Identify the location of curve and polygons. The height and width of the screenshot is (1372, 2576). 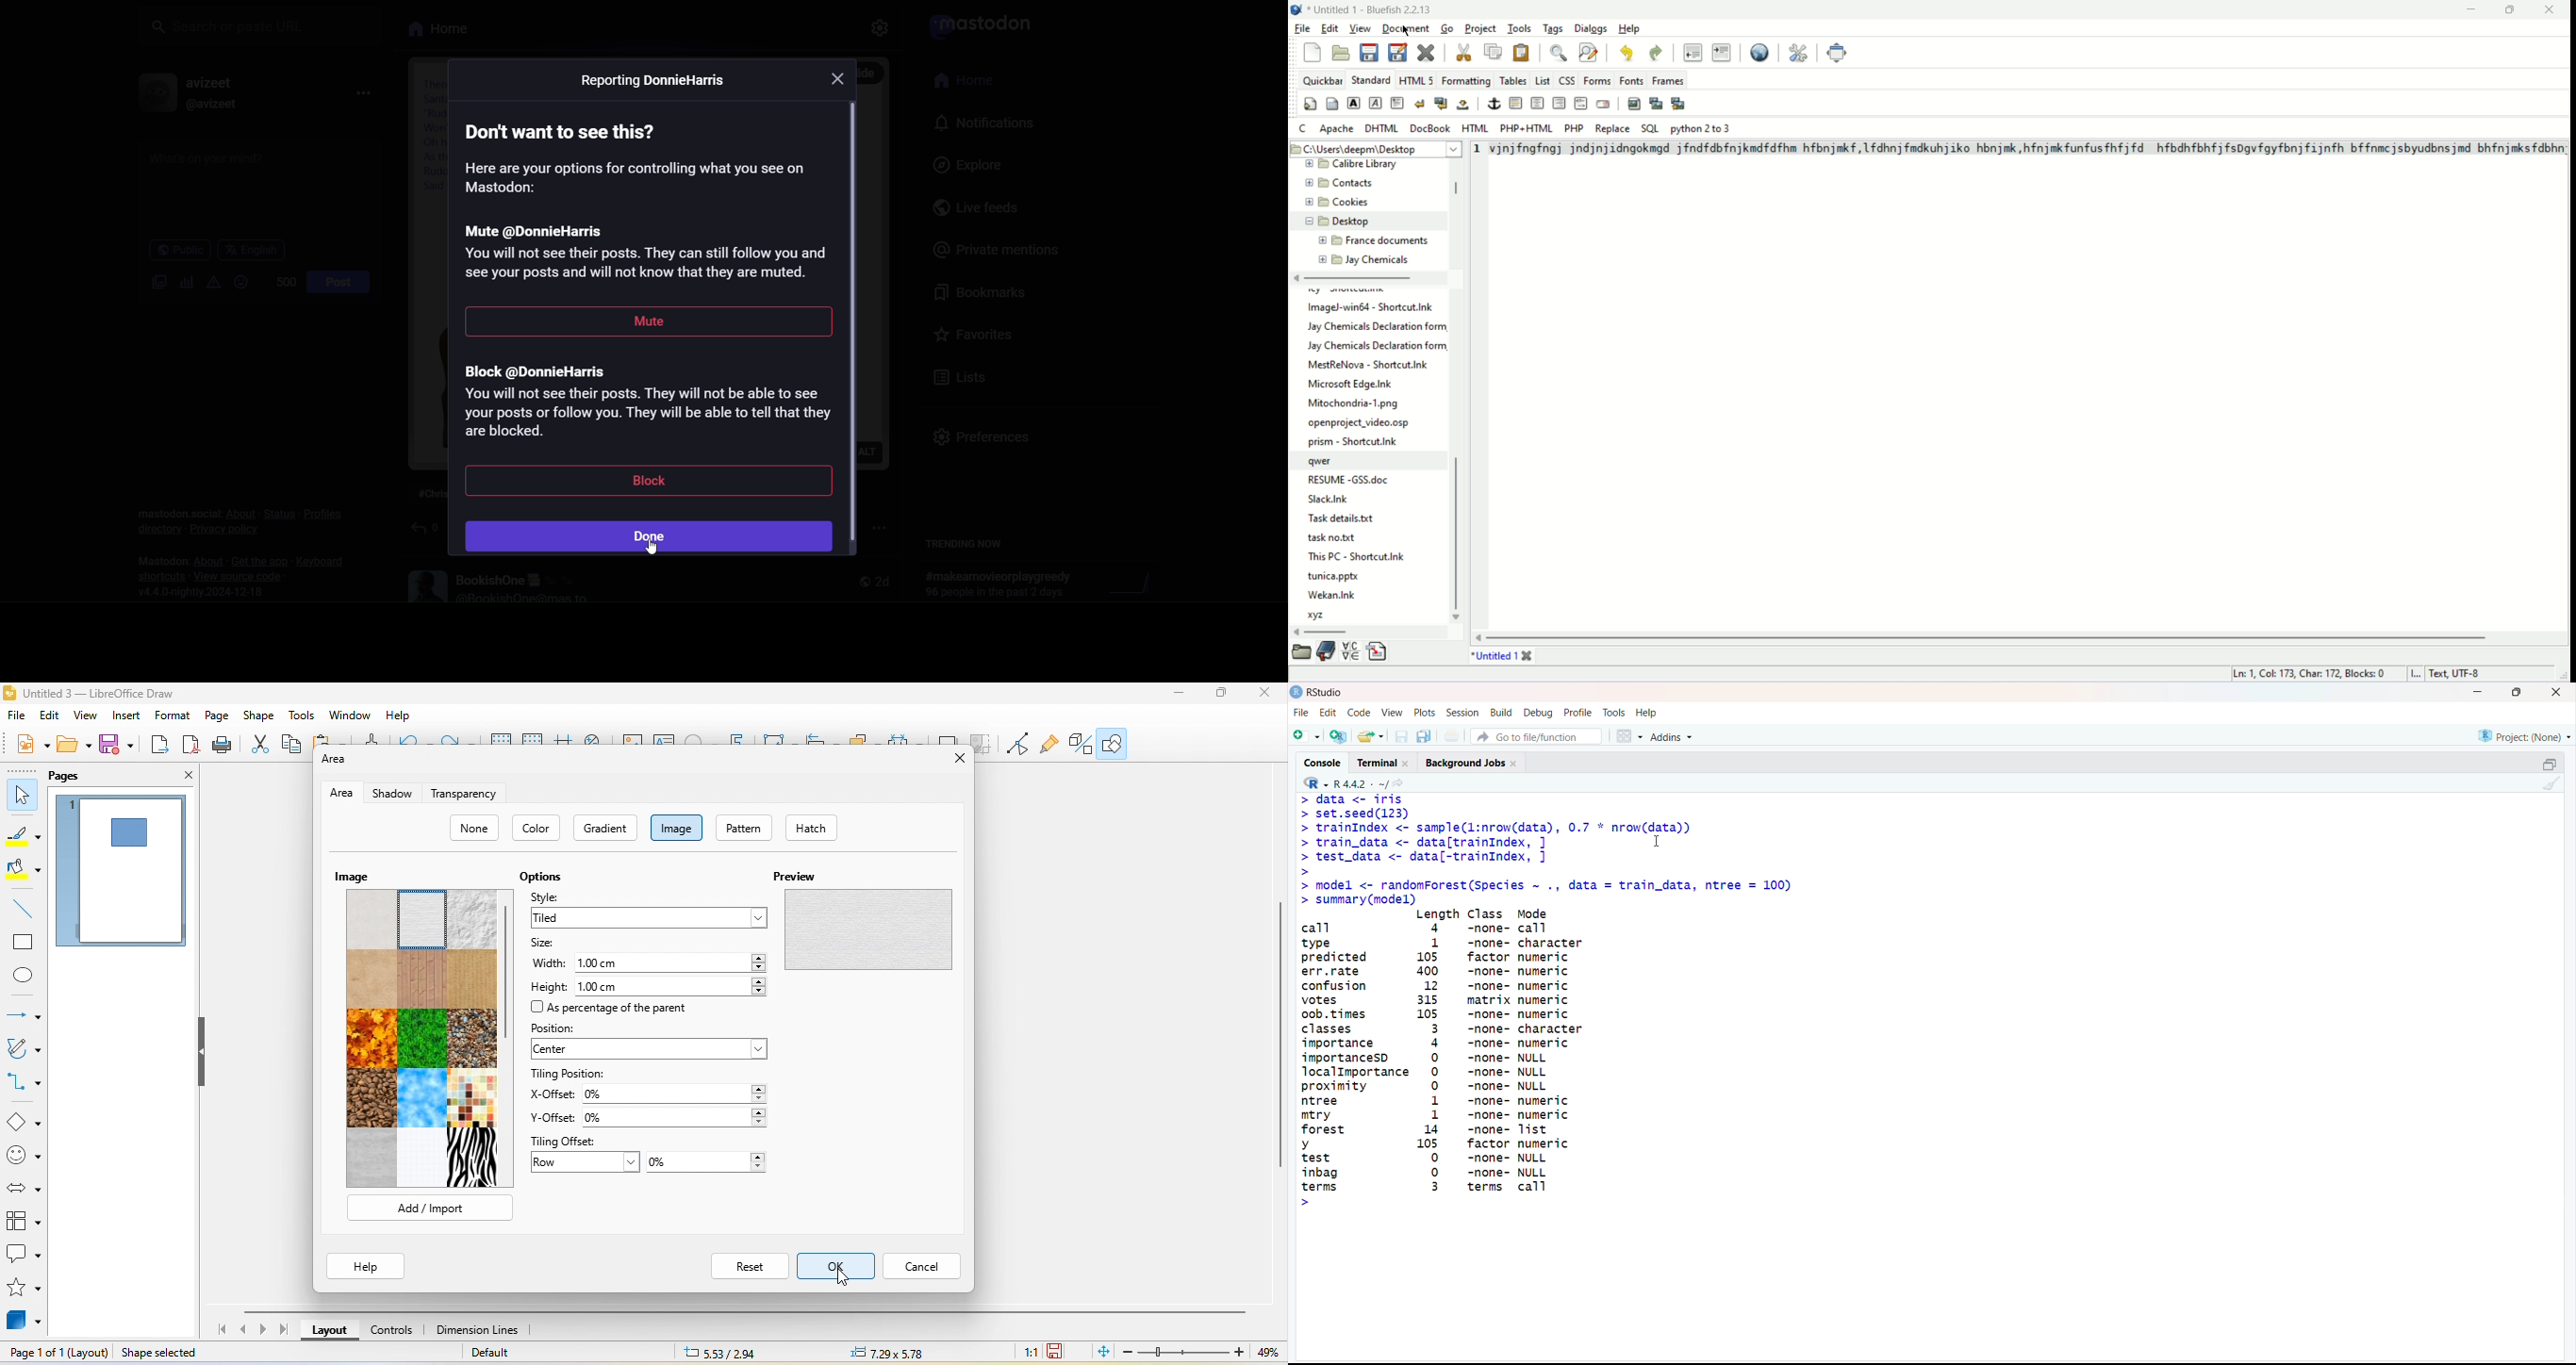
(25, 1050).